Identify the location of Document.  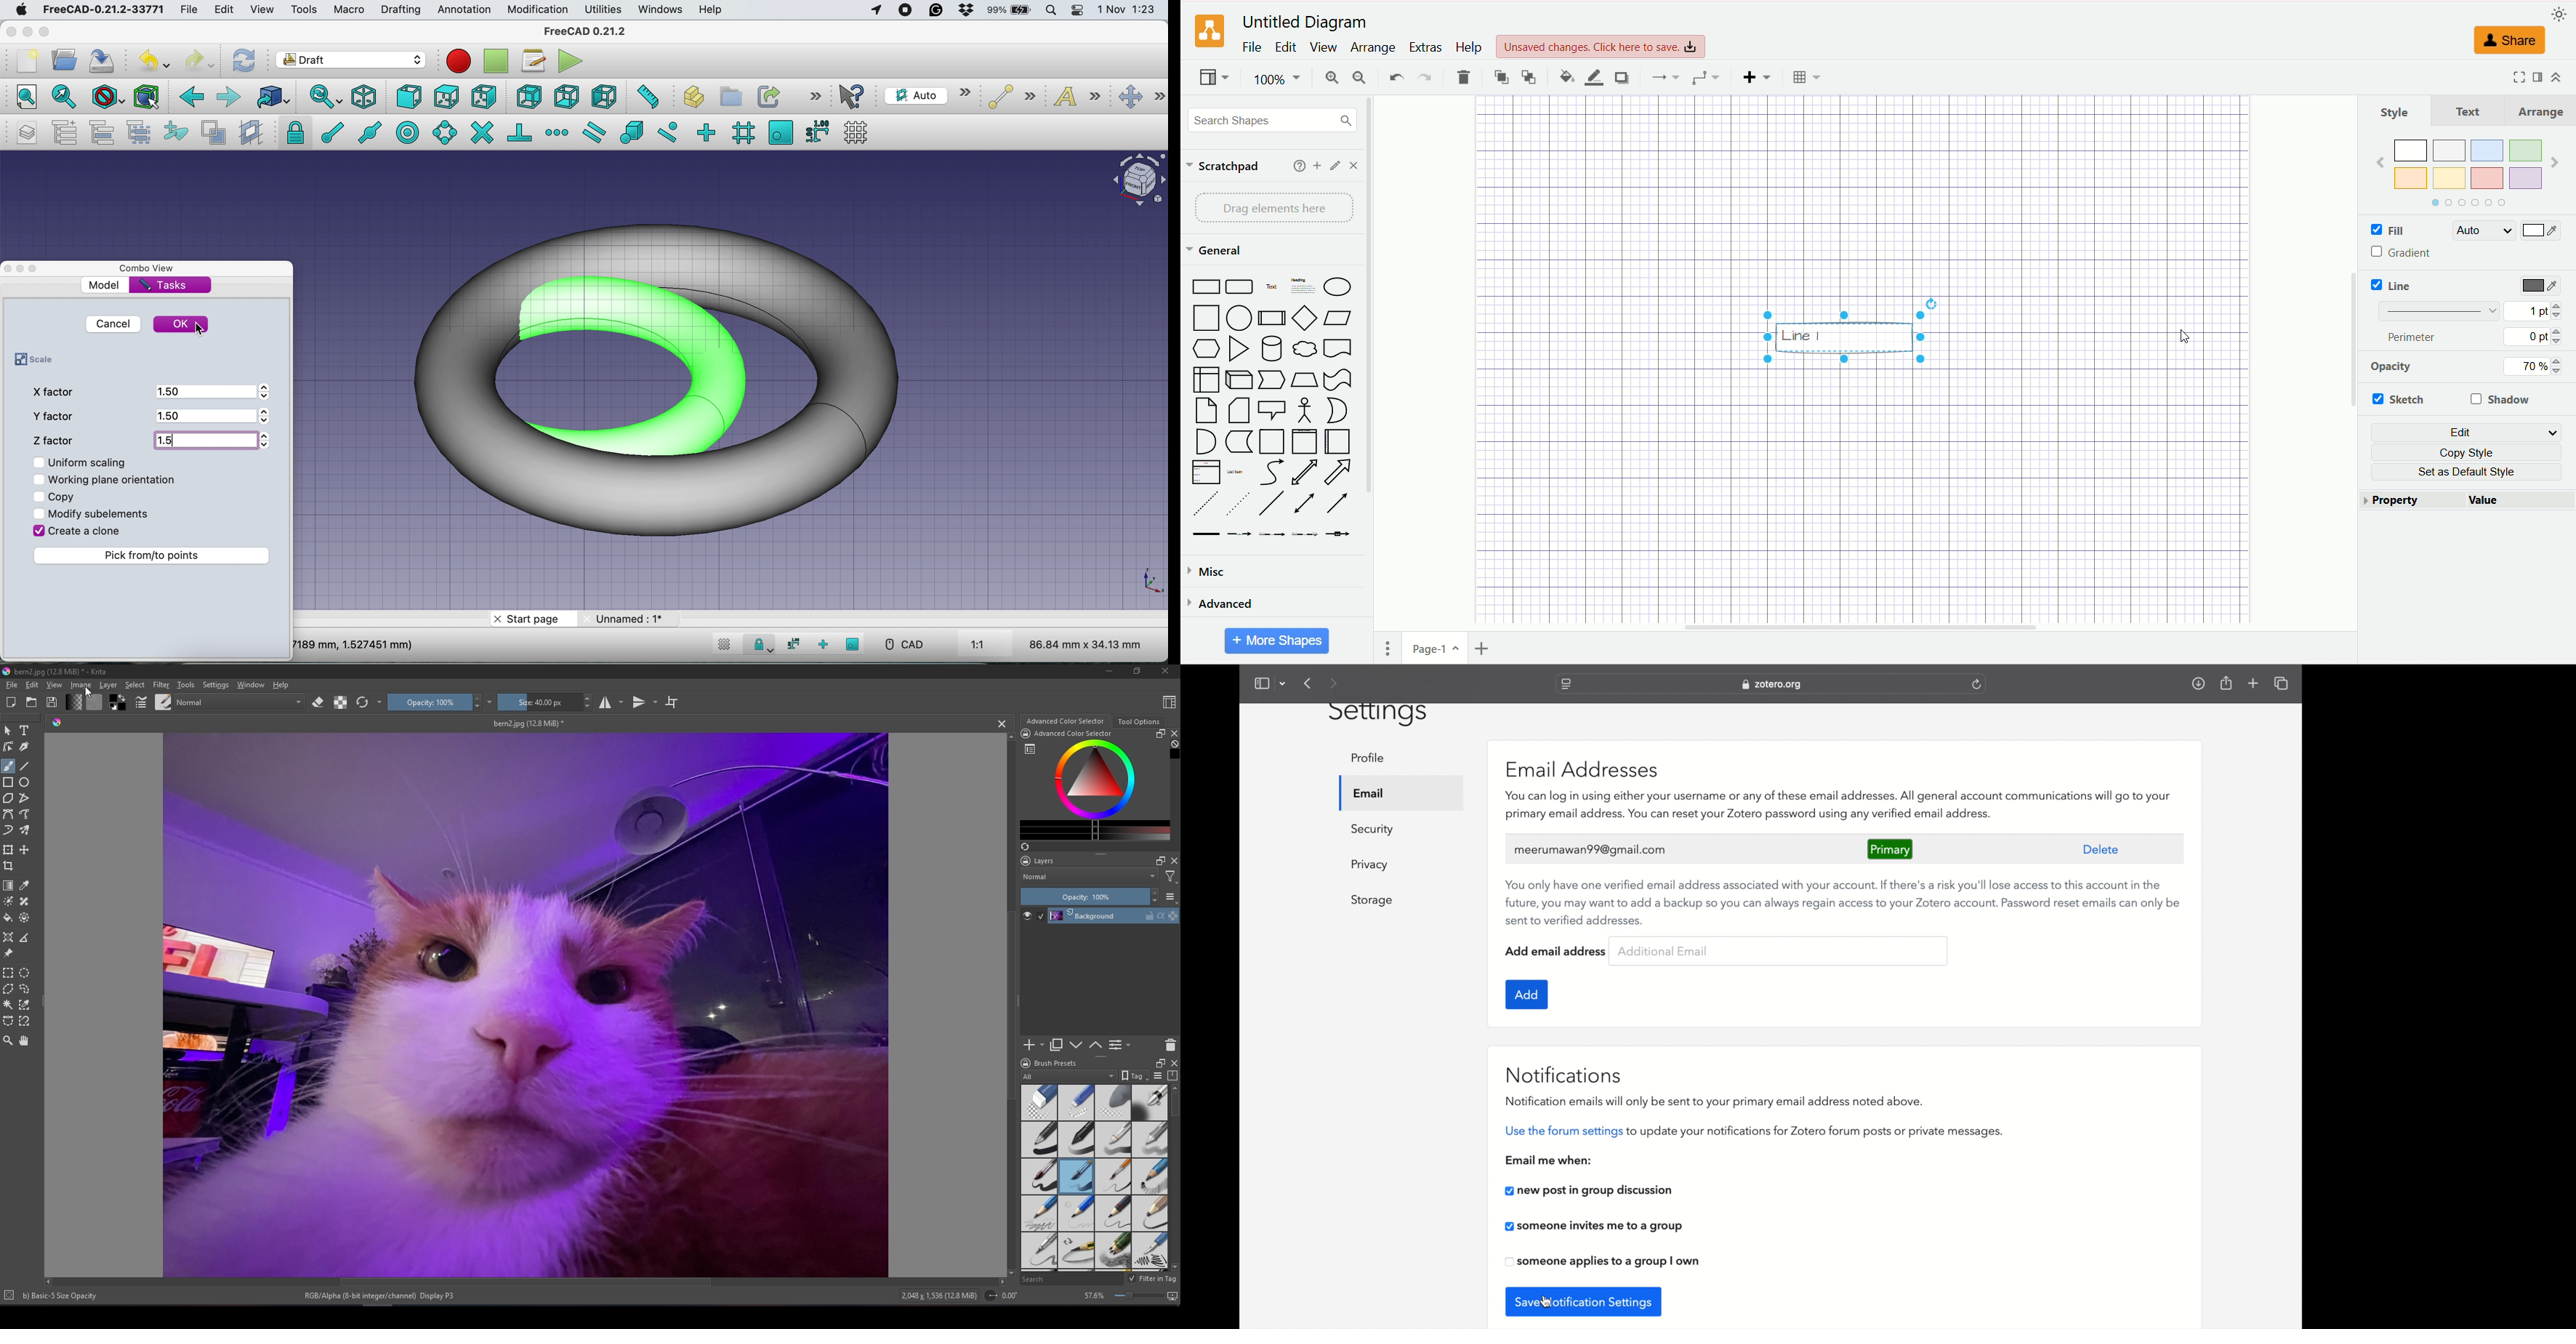
(1338, 347).